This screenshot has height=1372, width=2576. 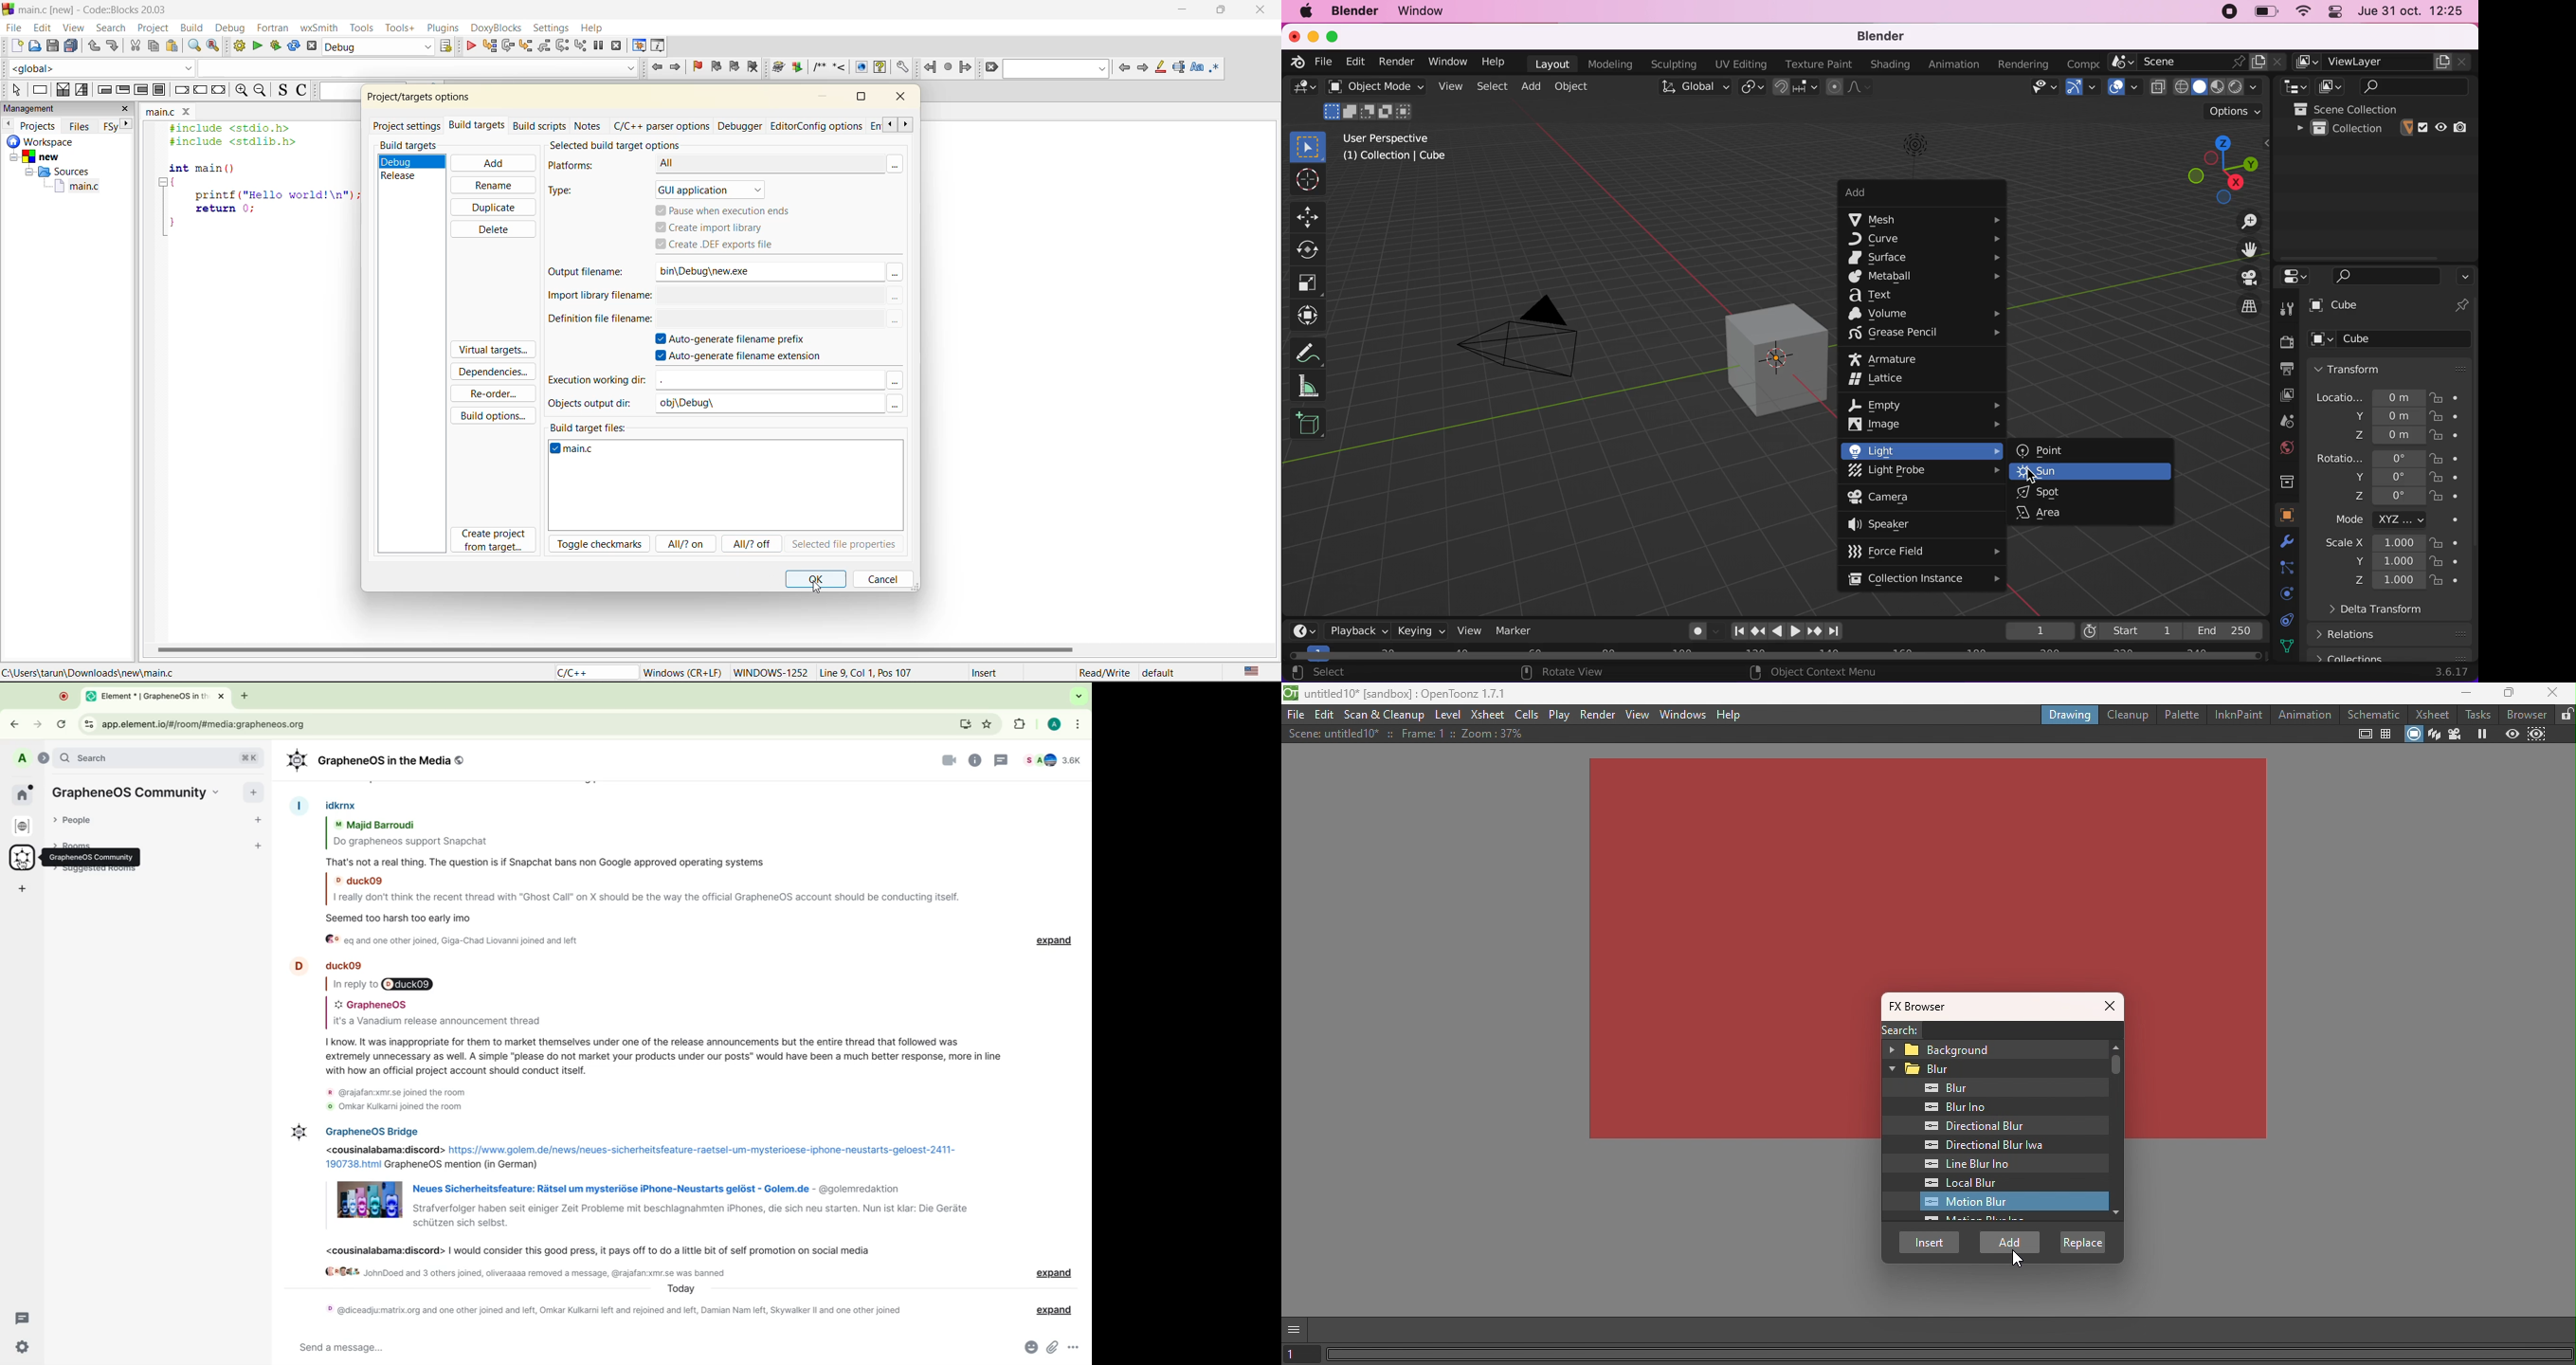 What do you see at coordinates (563, 46) in the screenshot?
I see `next instruction` at bounding box center [563, 46].